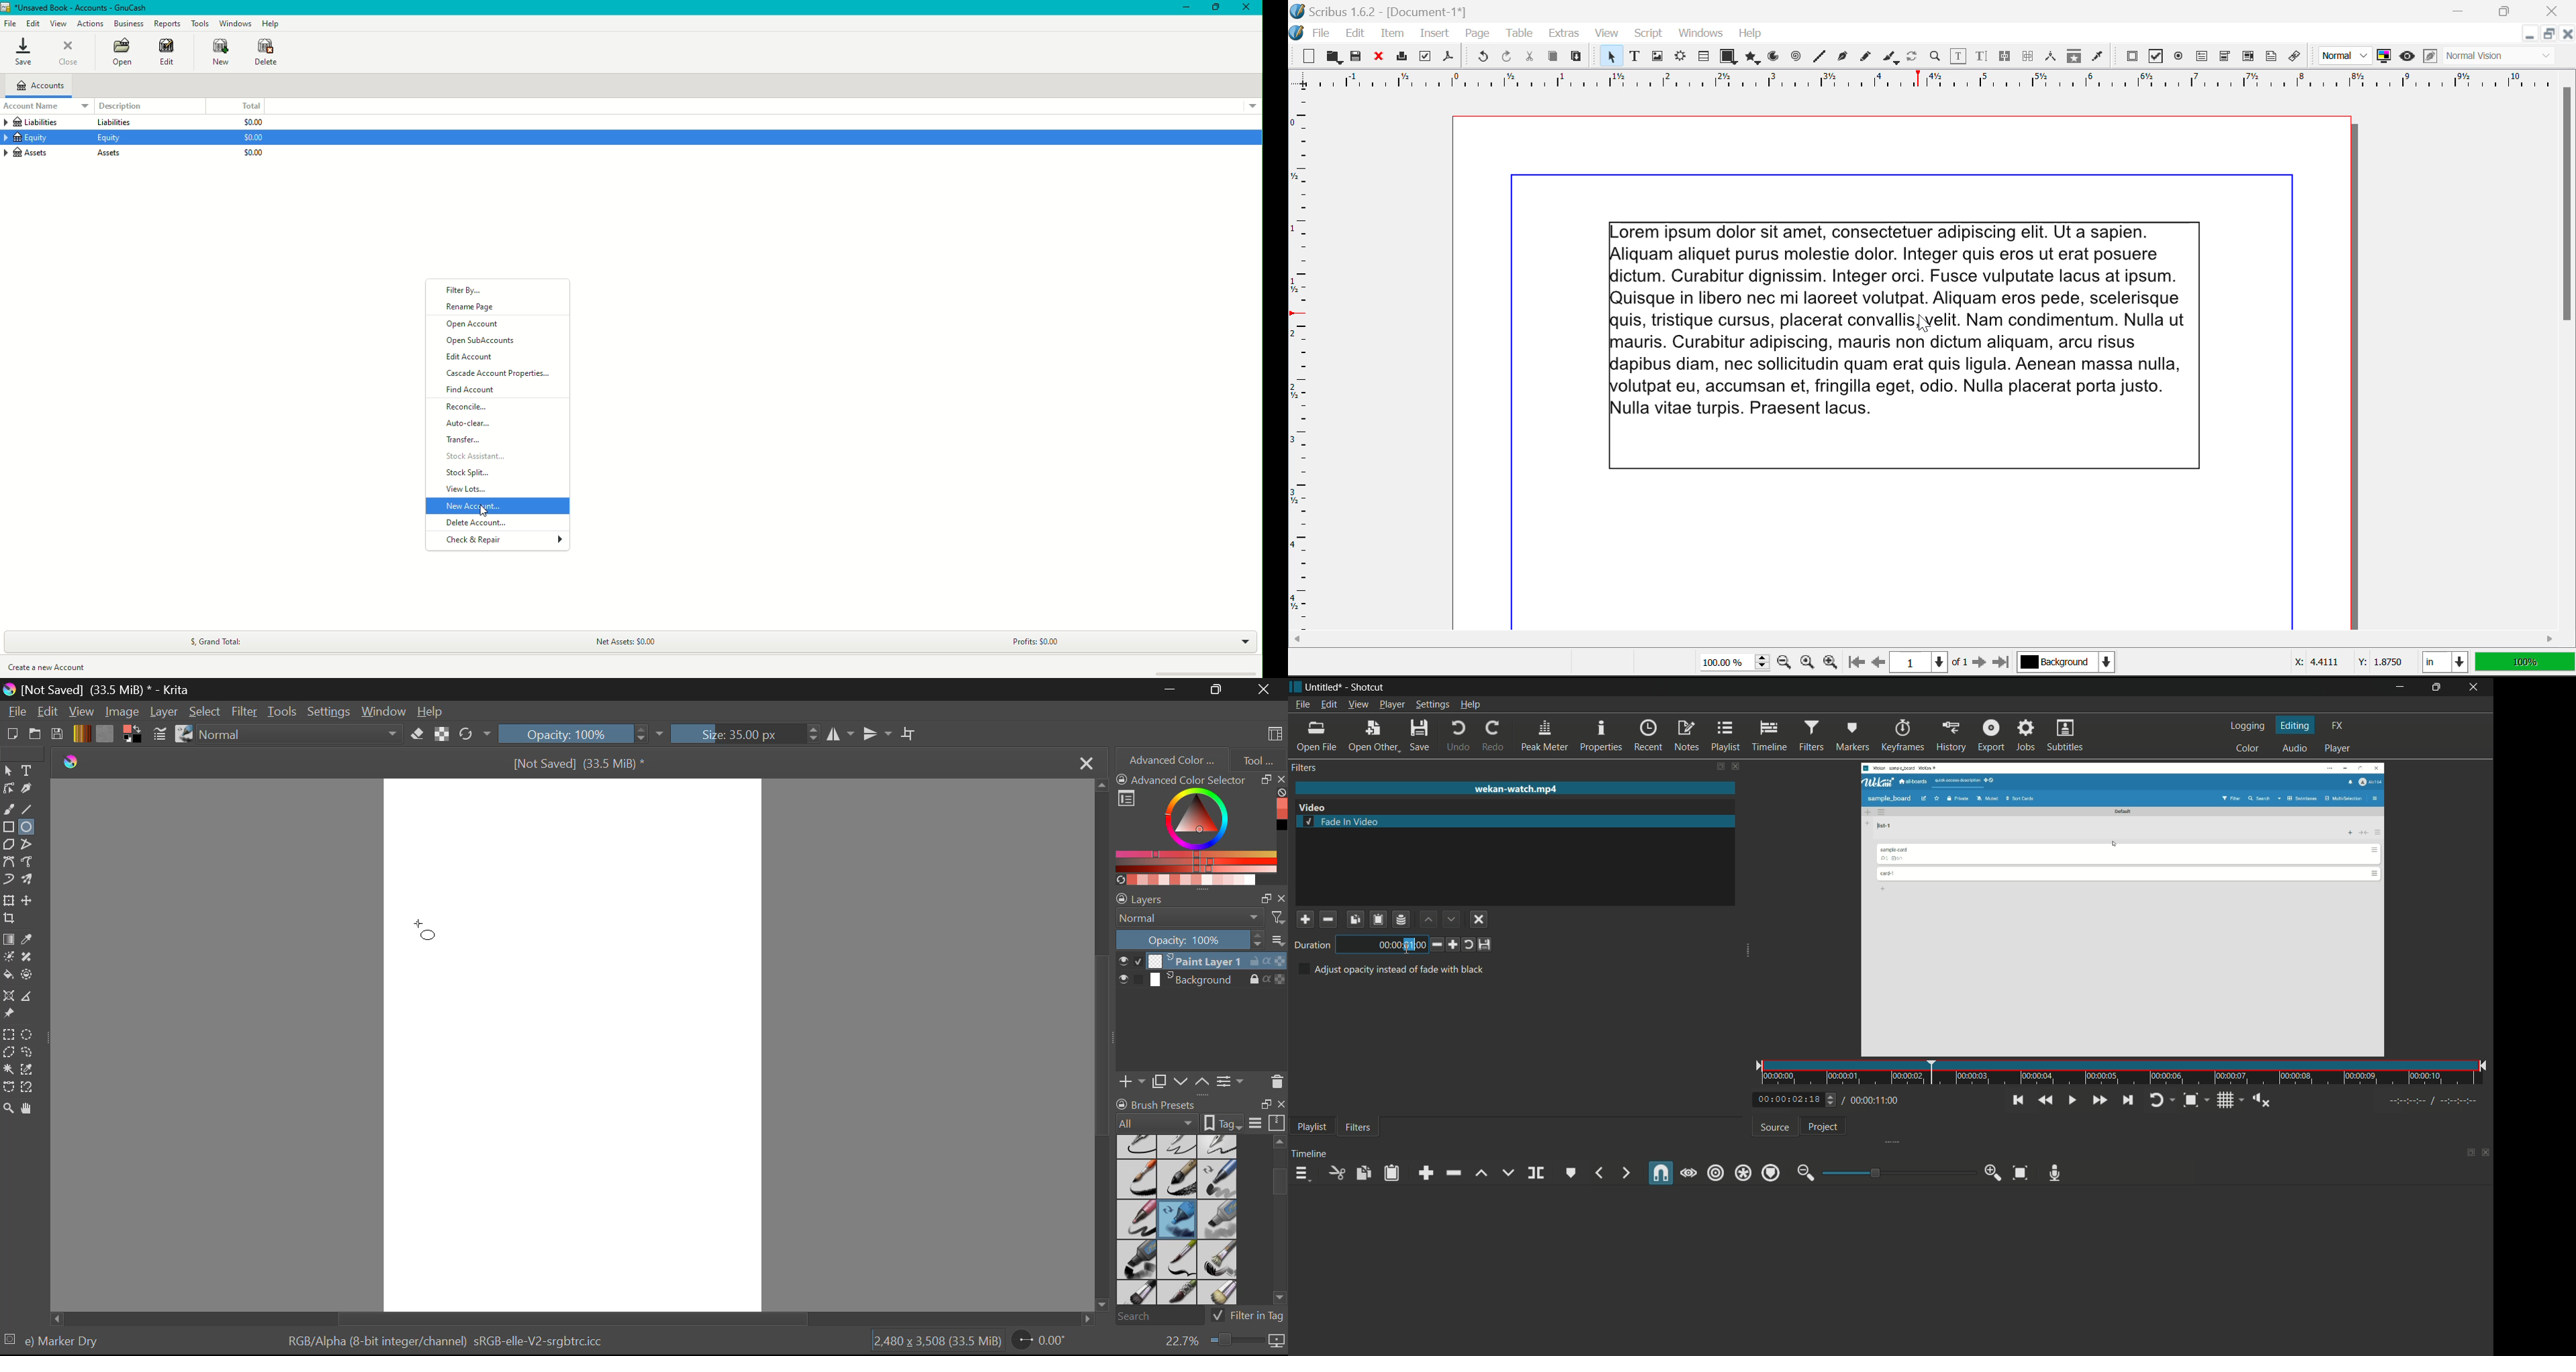 This screenshot has width=2576, height=1372. I want to click on Discard, so click(1378, 58).